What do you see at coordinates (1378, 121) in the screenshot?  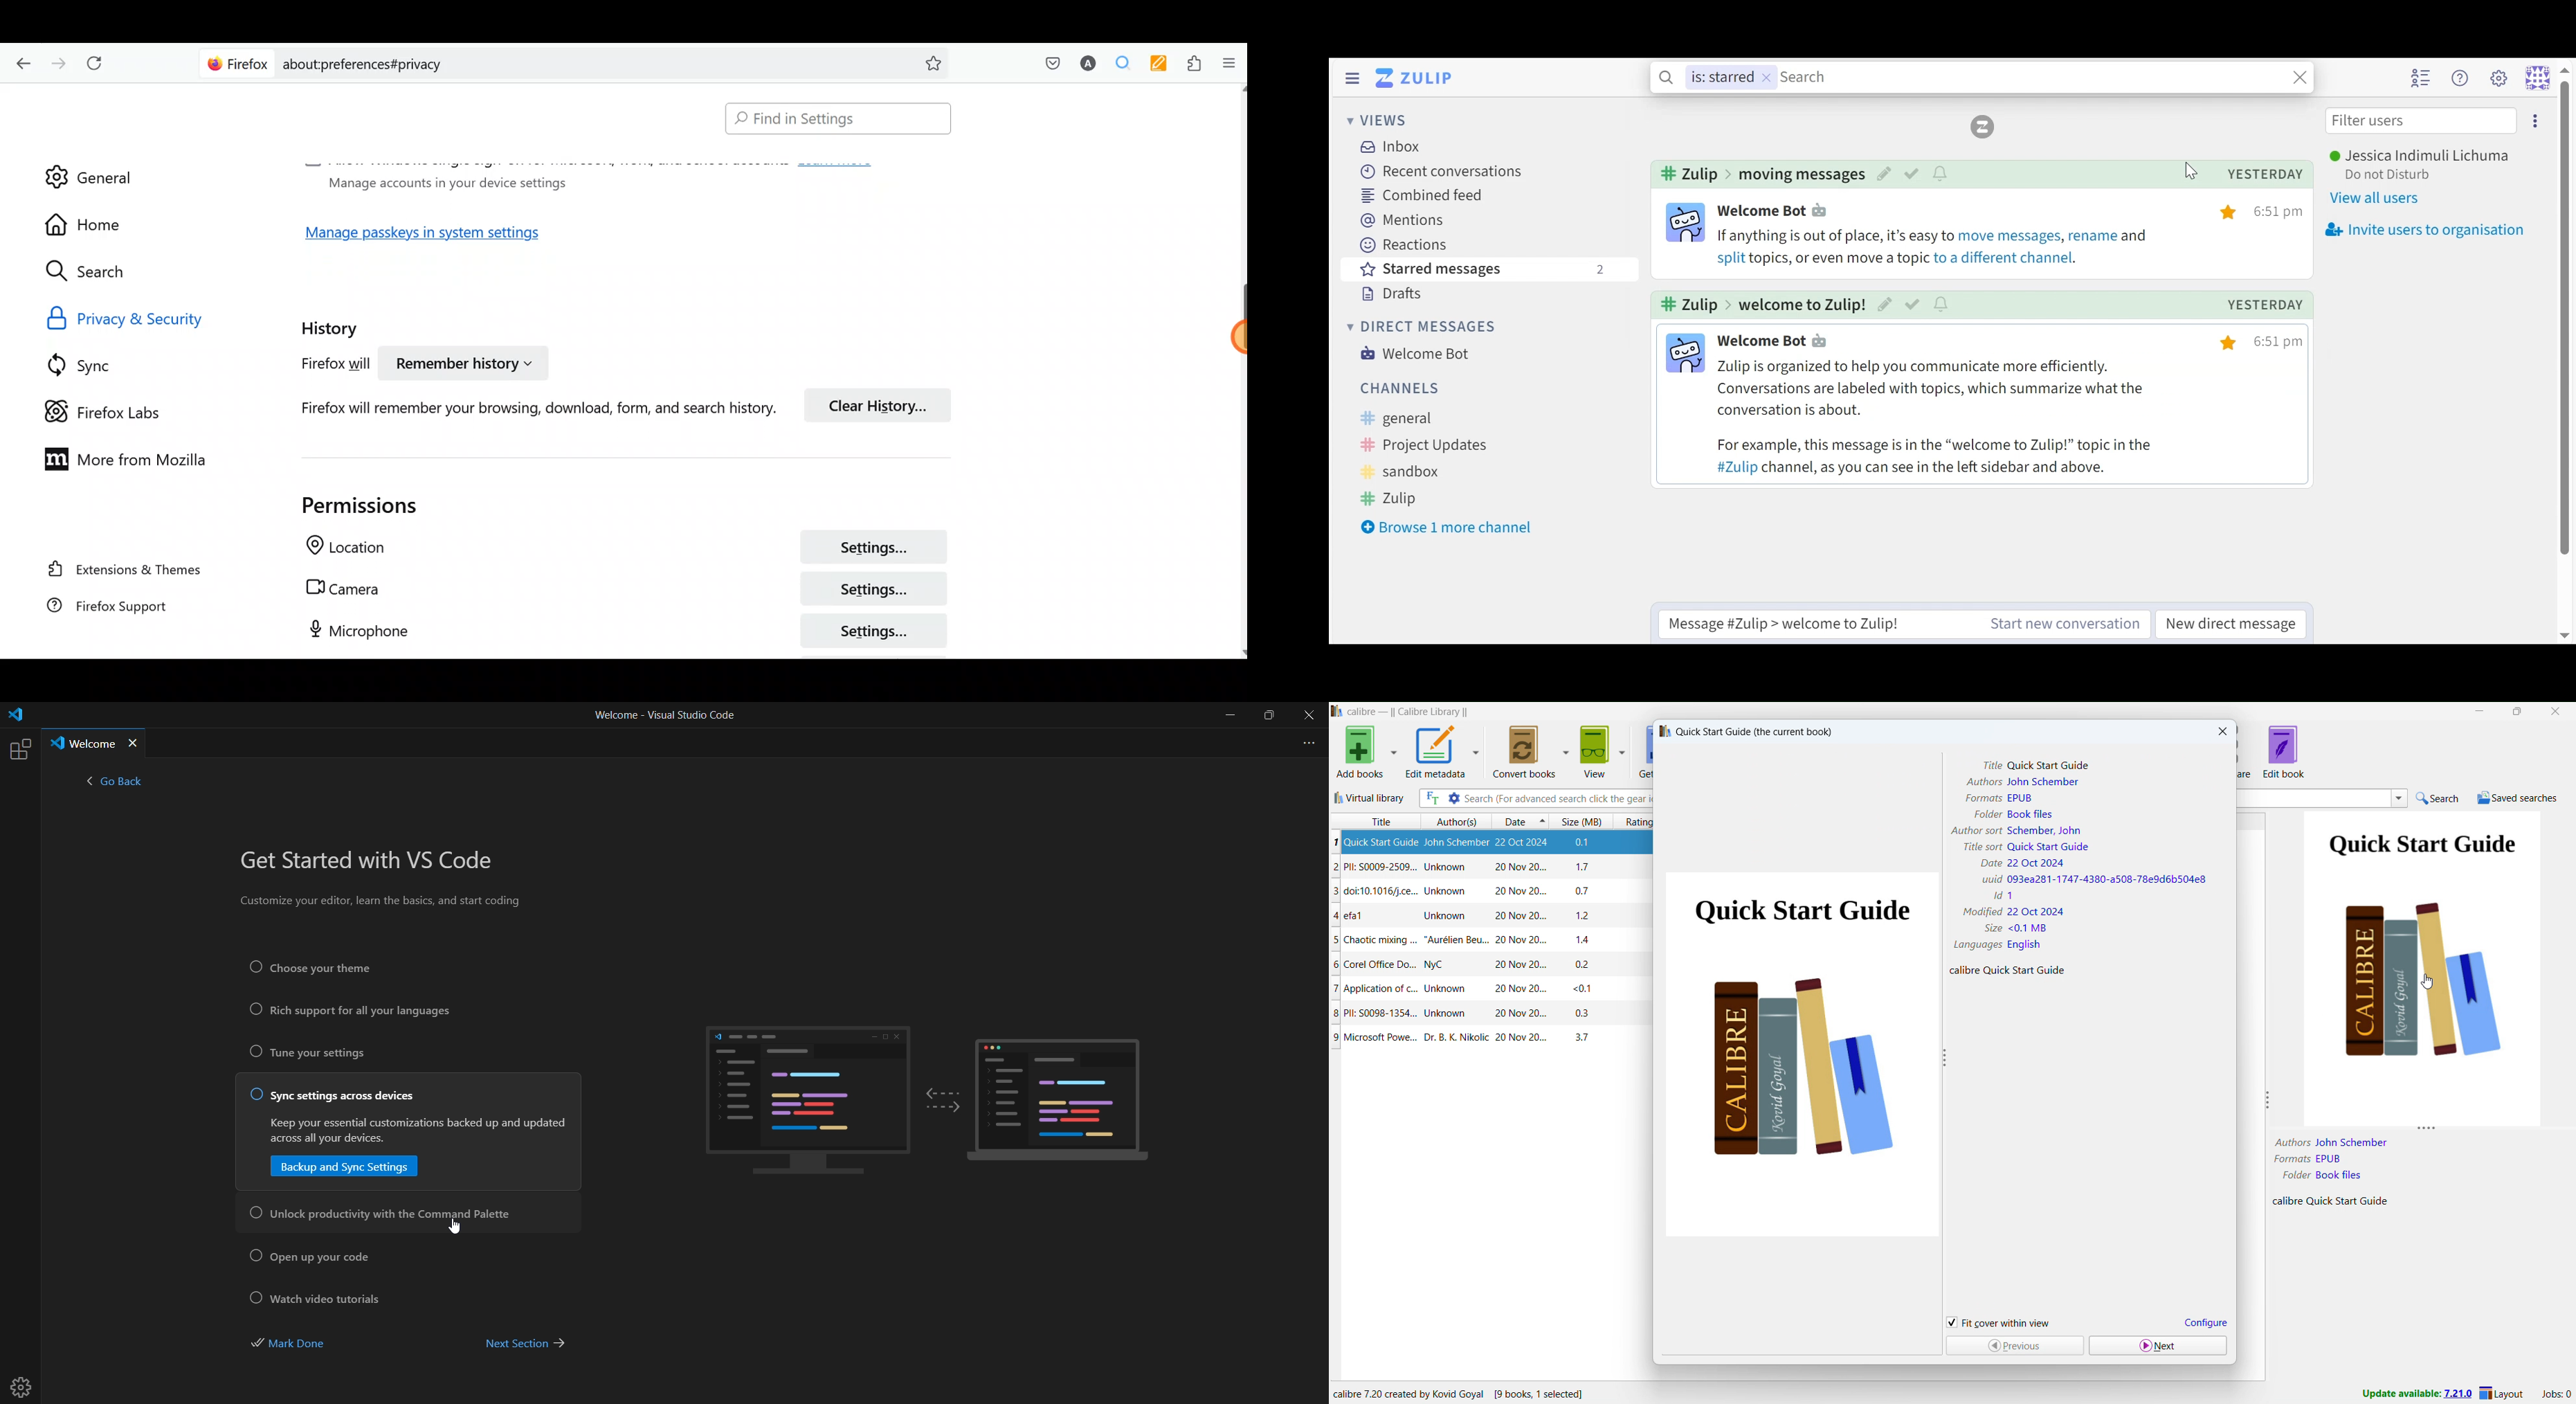 I see `Views` at bounding box center [1378, 121].